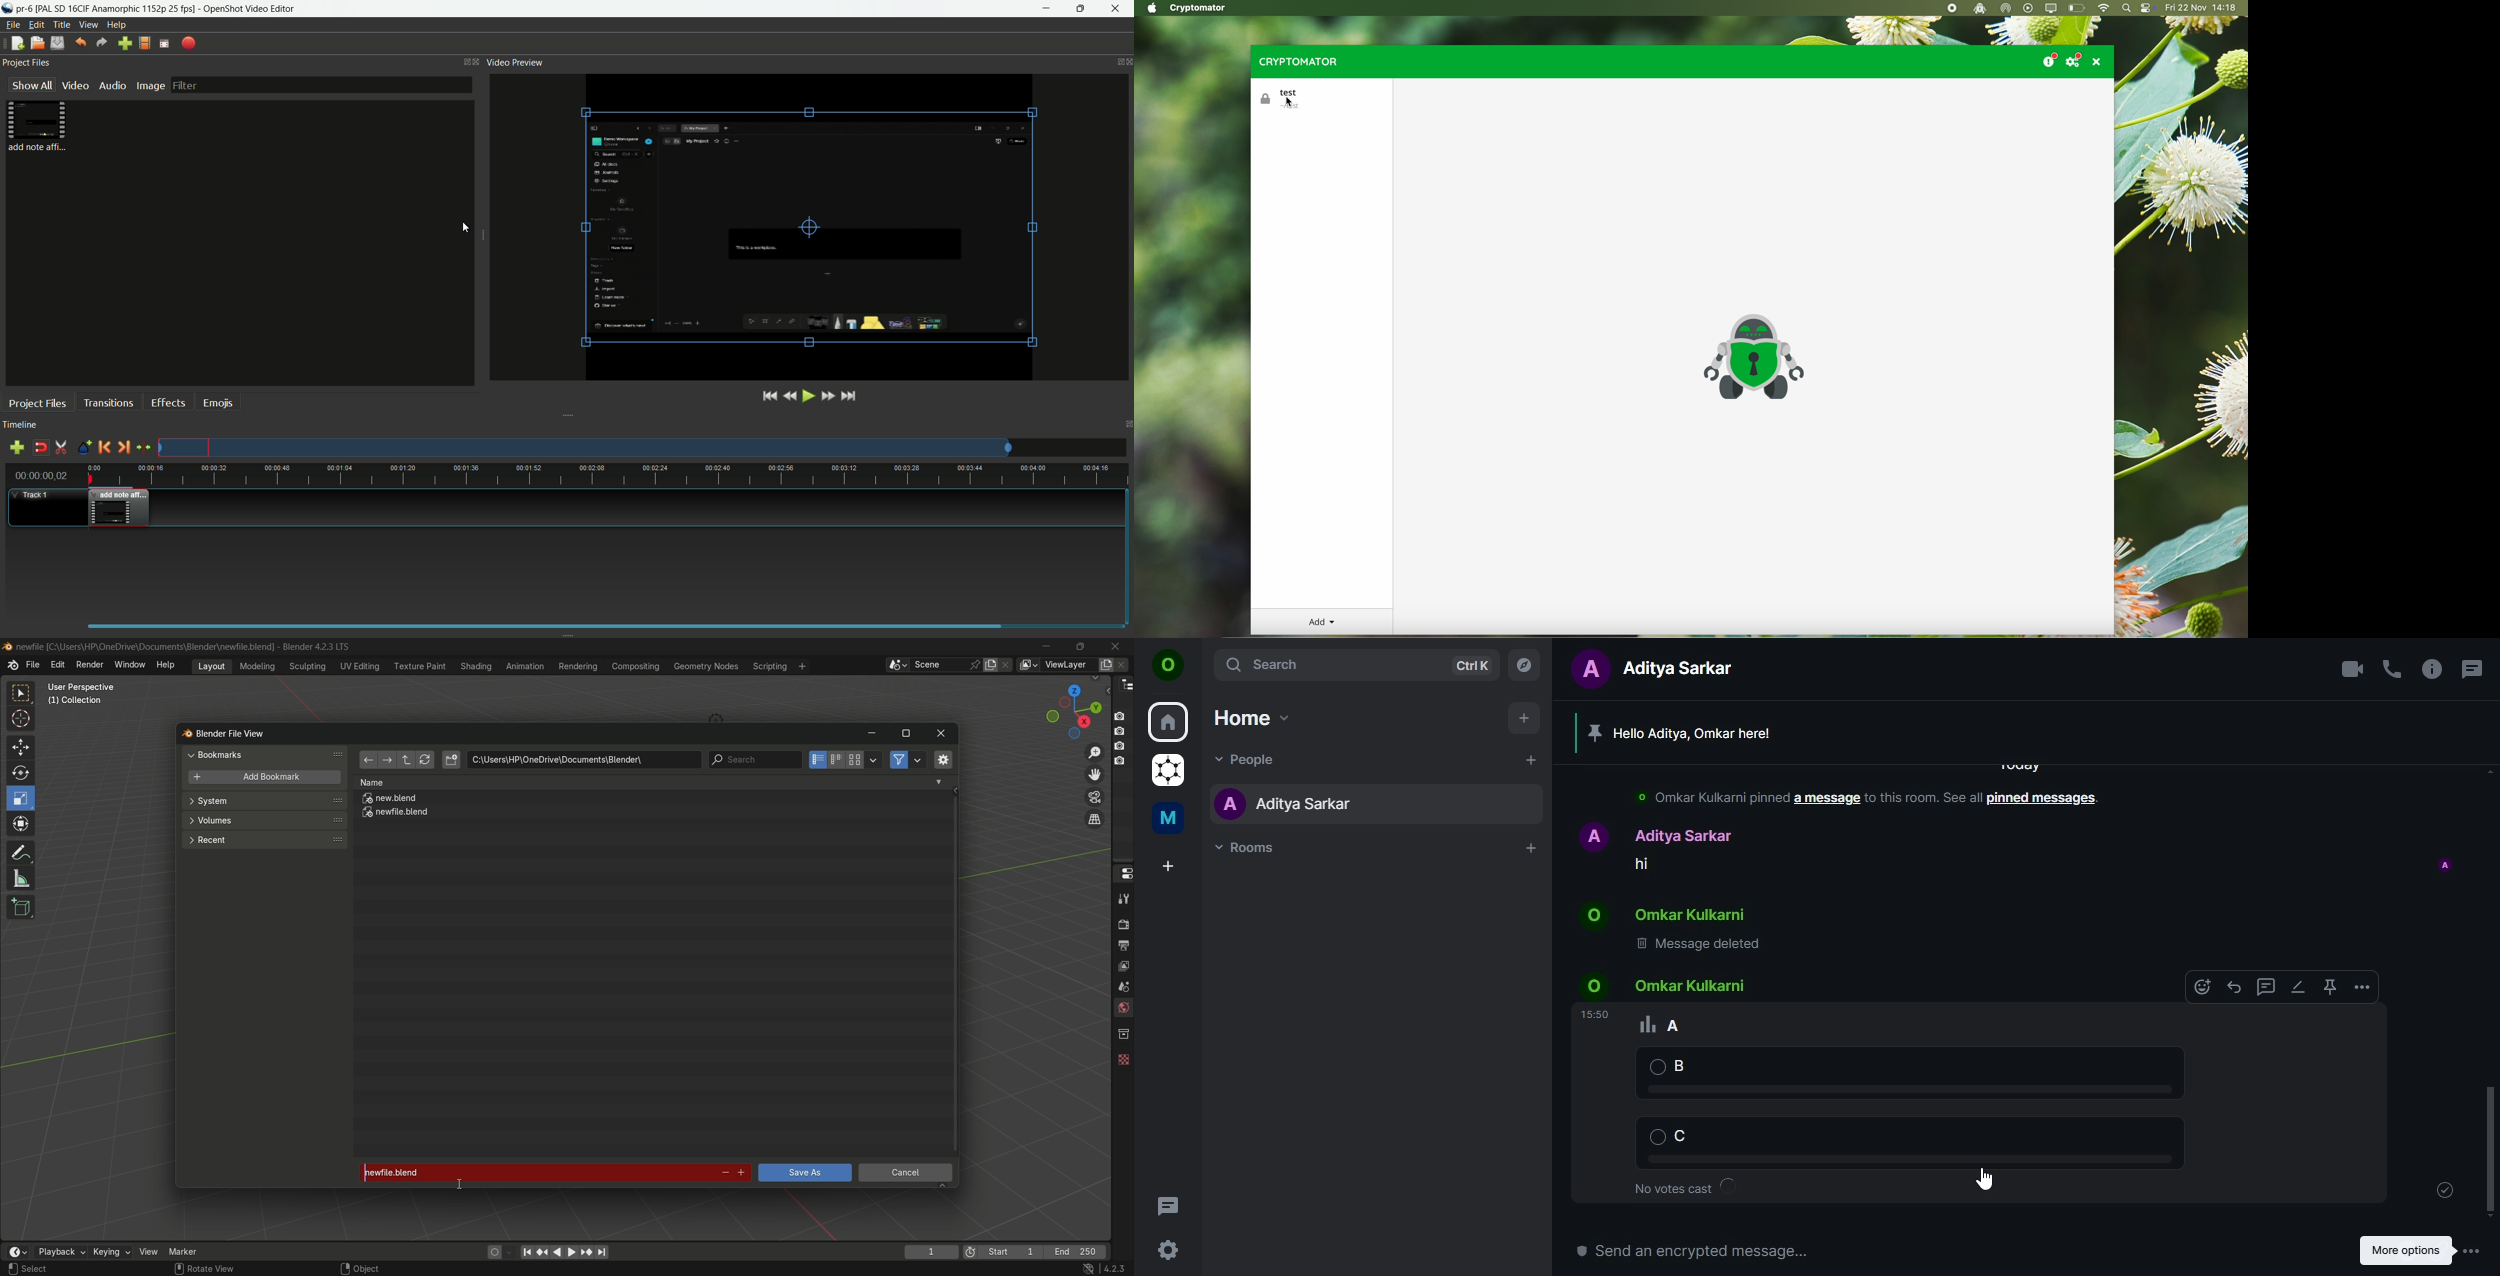 Image resolution: width=2520 pixels, height=1288 pixels. I want to click on Openshot Icon, so click(8, 9).